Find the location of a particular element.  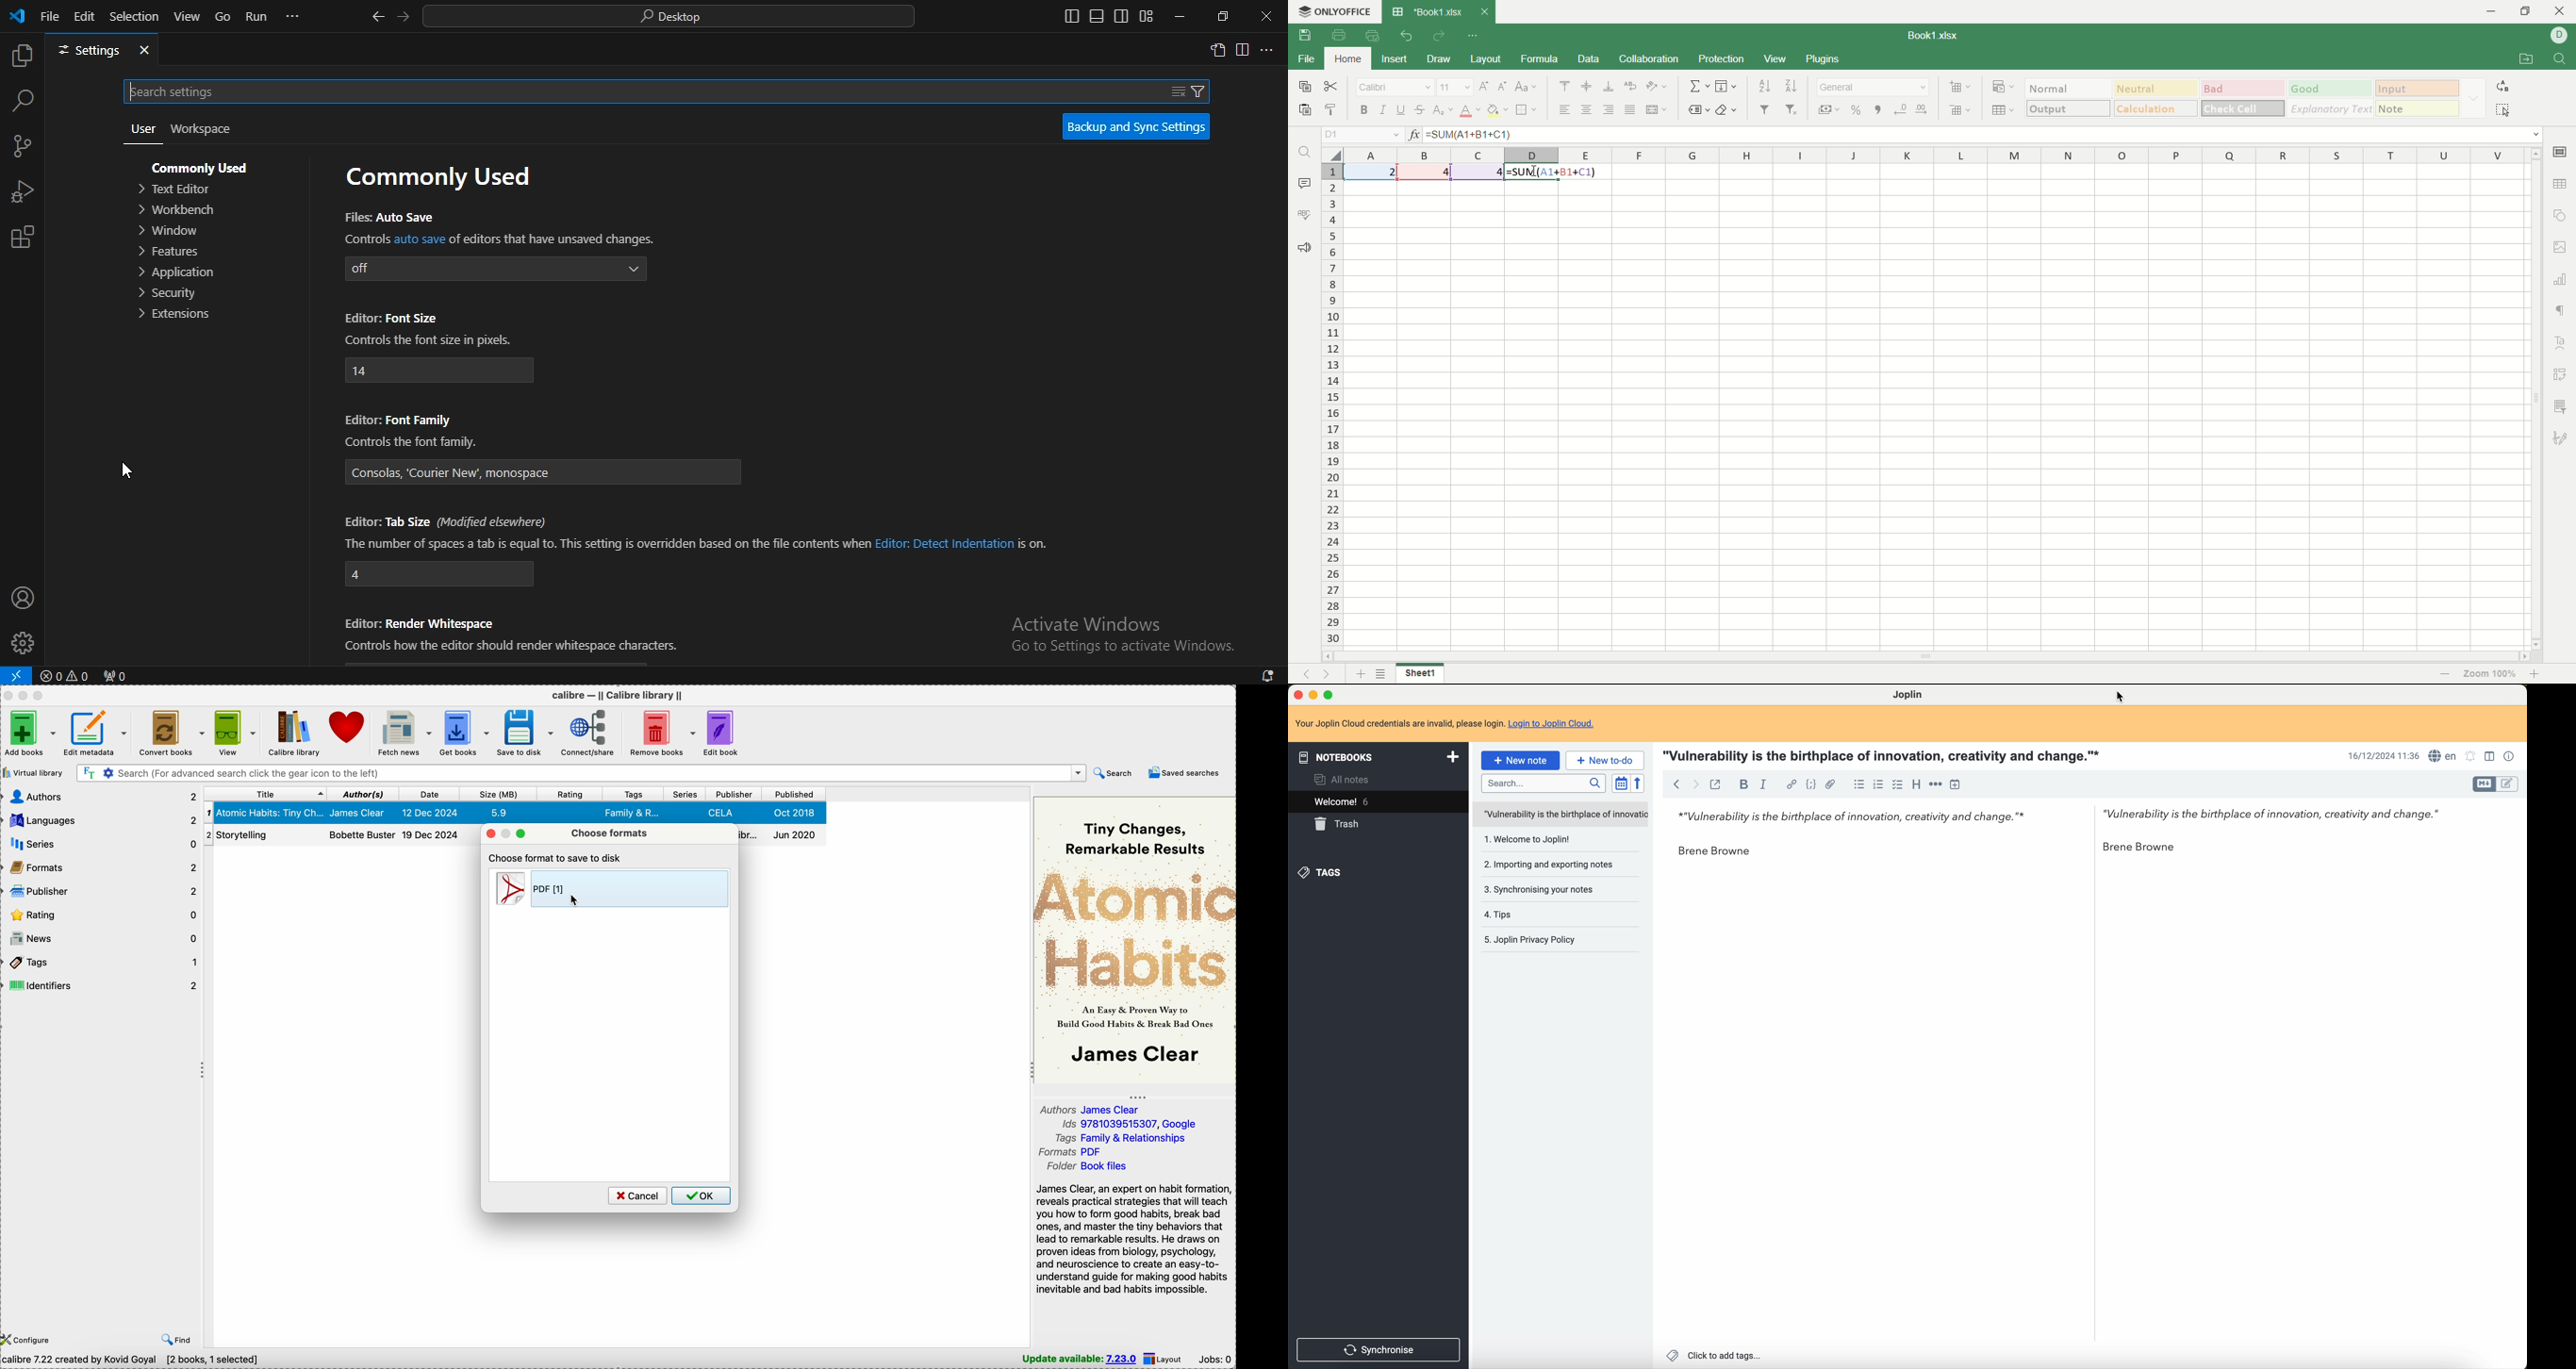

series is located at coordinates (102, 845).